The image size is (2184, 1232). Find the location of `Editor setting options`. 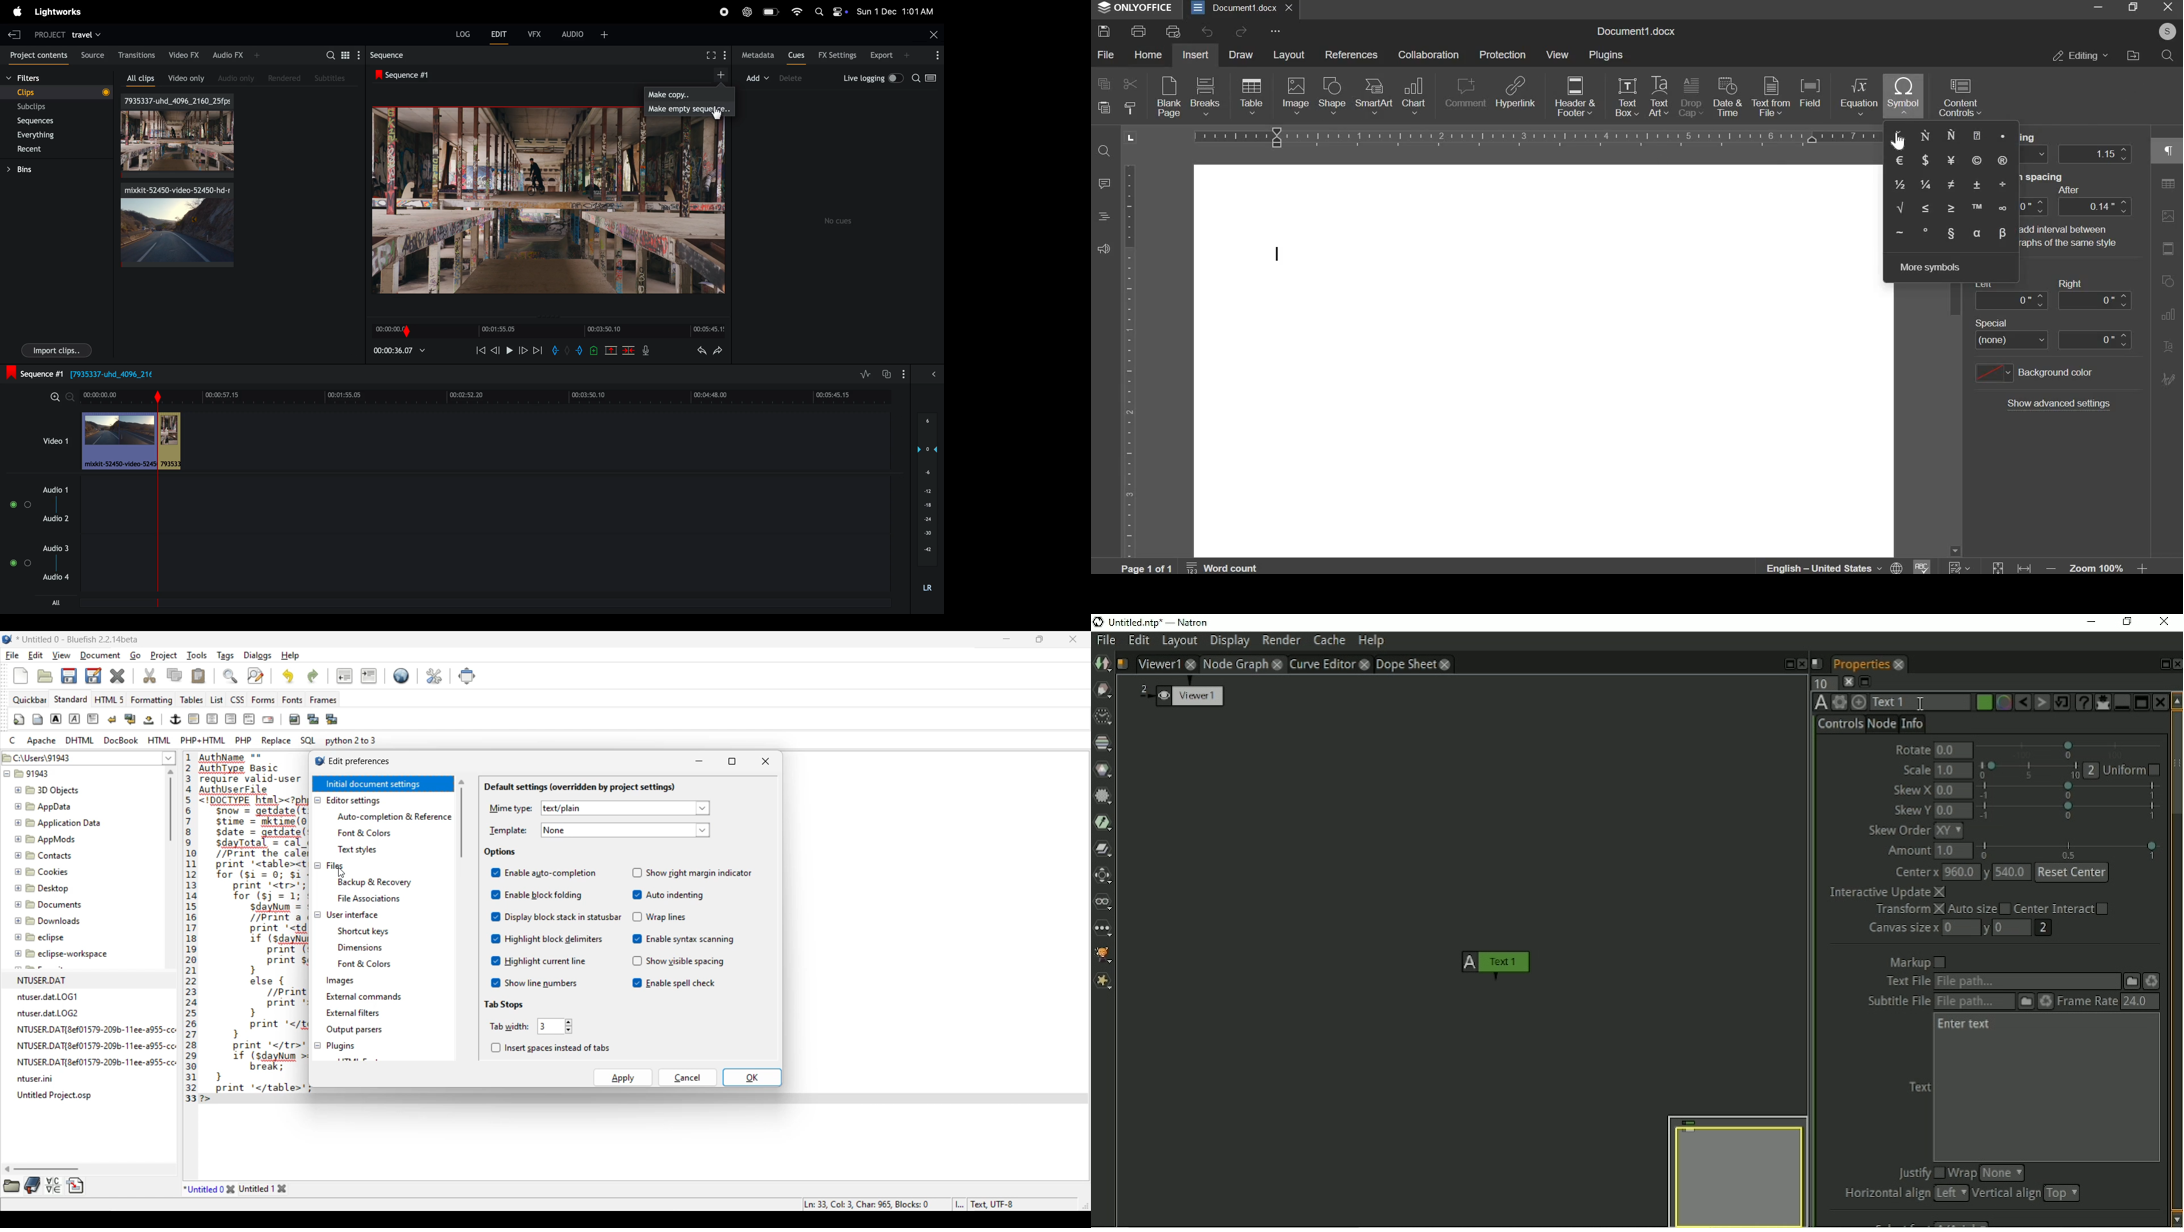

Editor setting options is located at coordinates (394, 833).